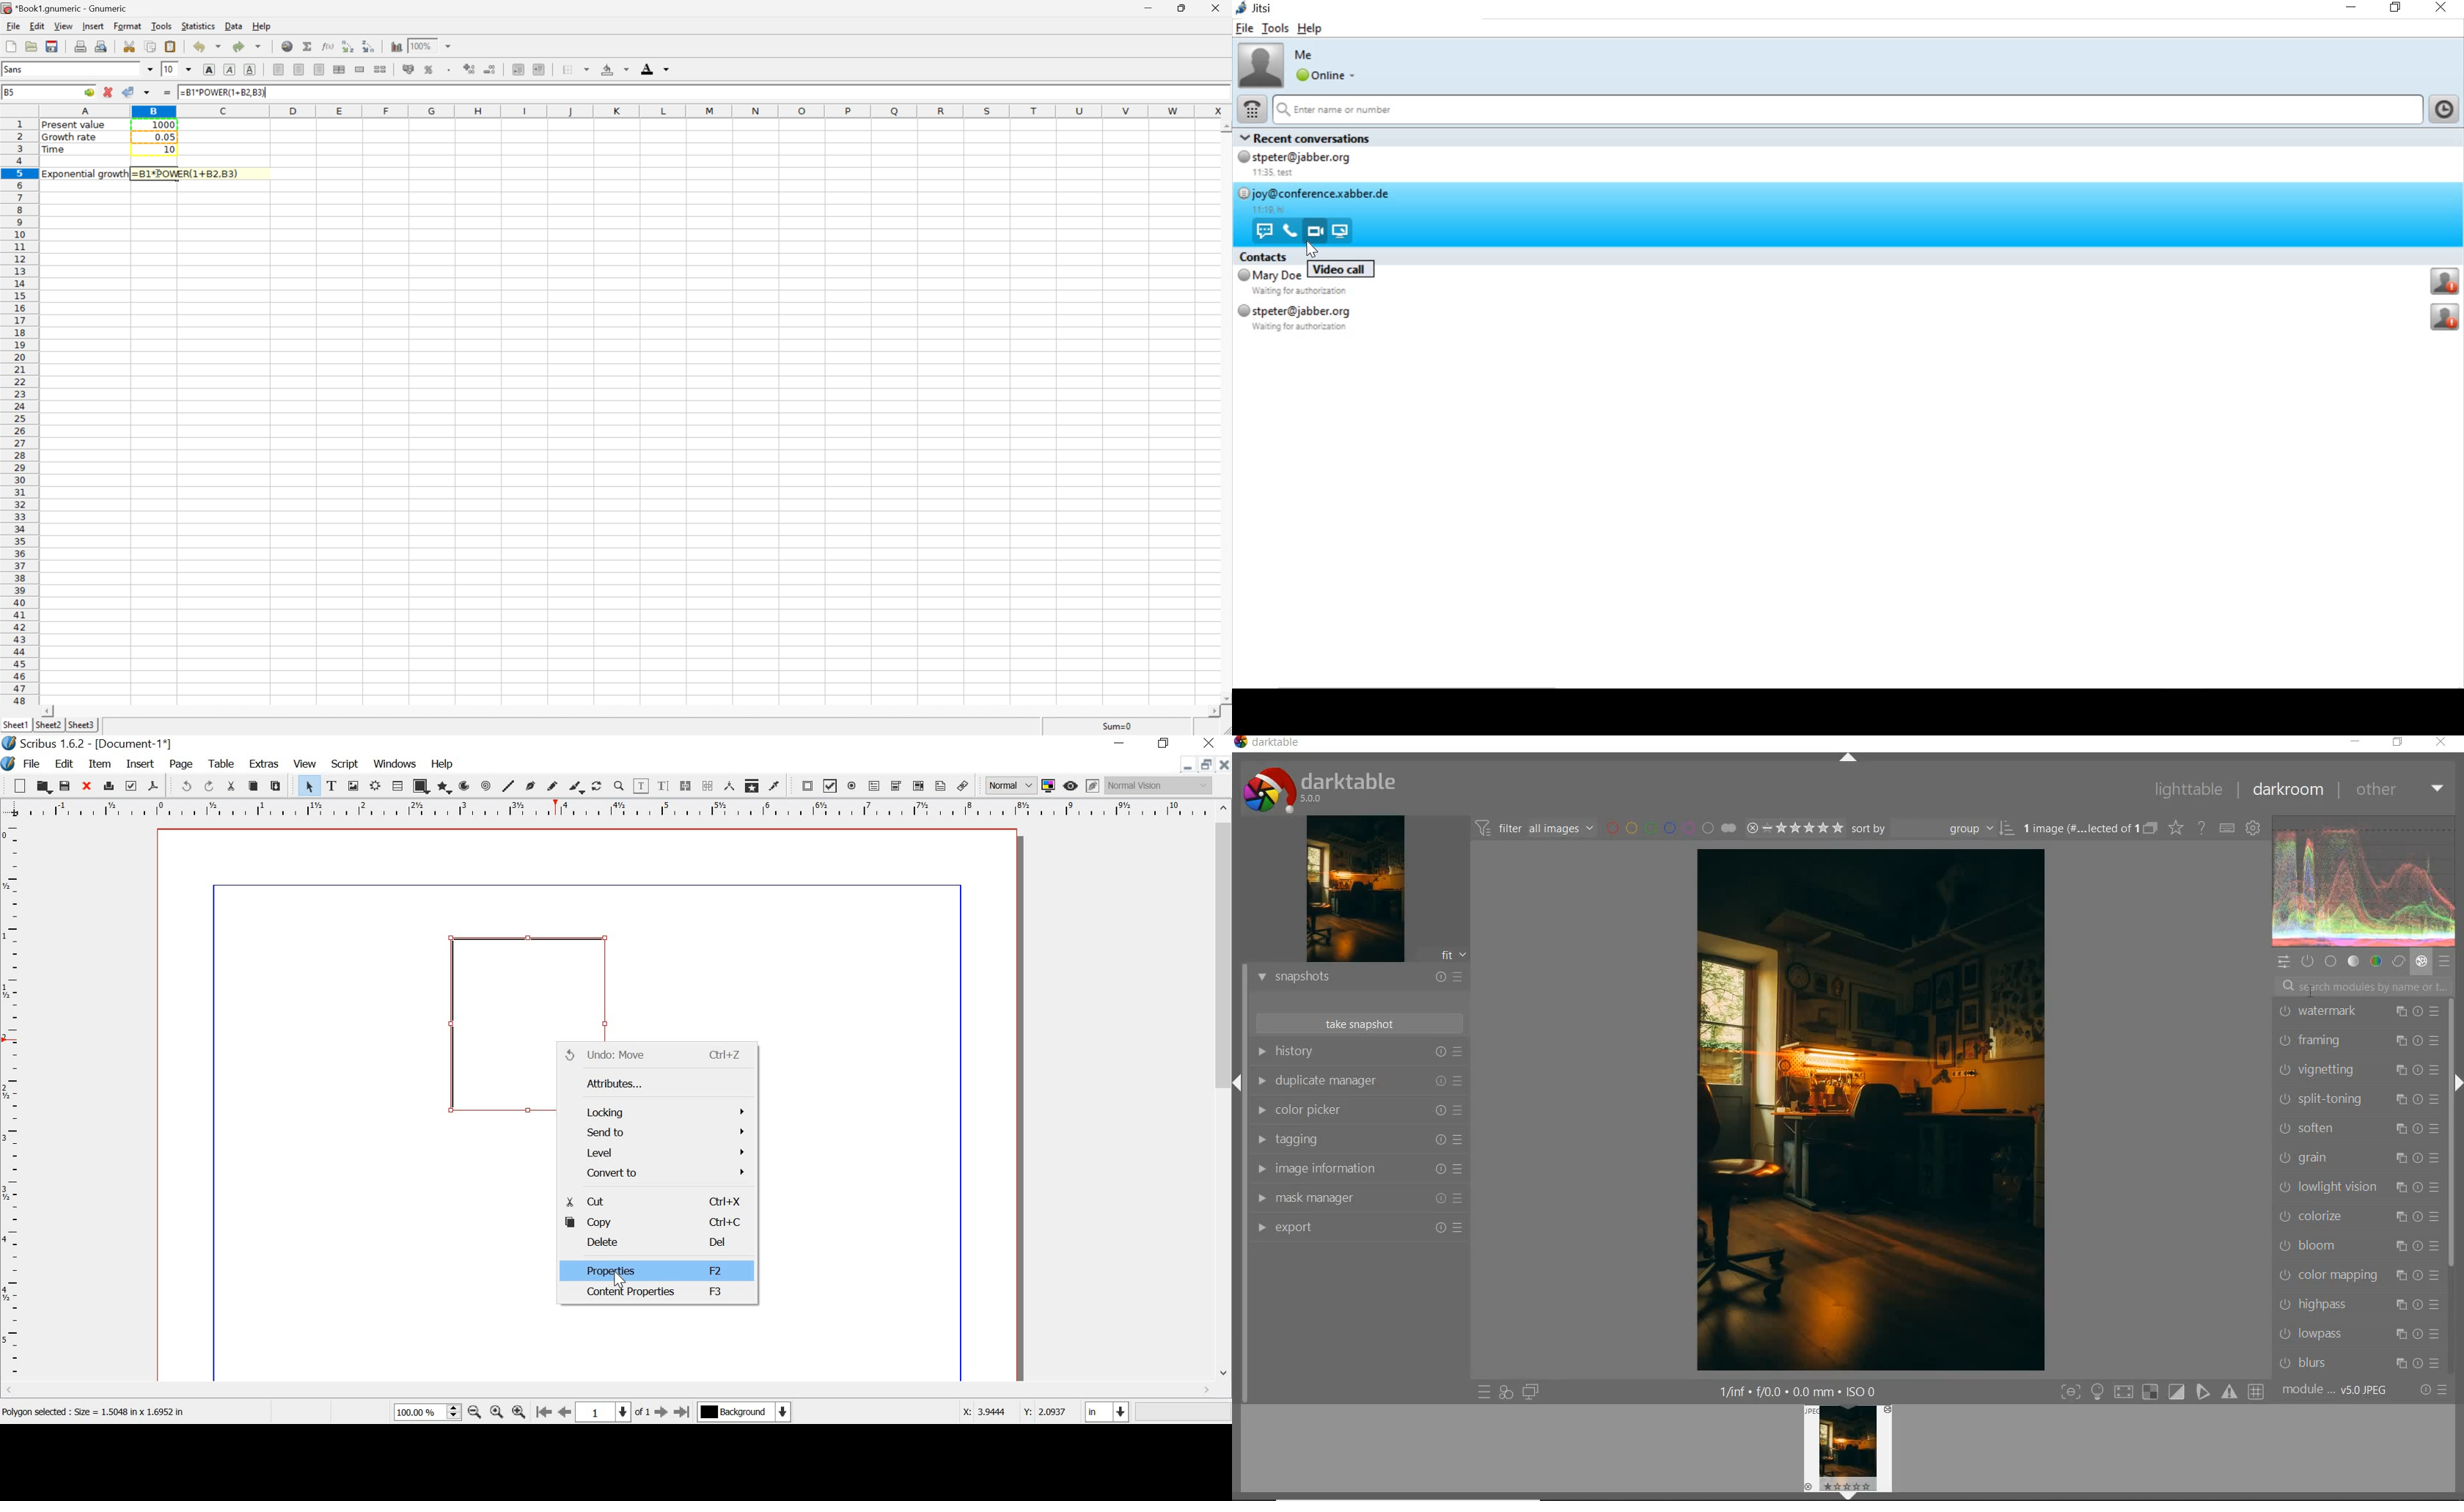 The width and height of the screenshot is (2464, 1512). I want to click on change overlays shown on thumbnails, so click(2174, 829).